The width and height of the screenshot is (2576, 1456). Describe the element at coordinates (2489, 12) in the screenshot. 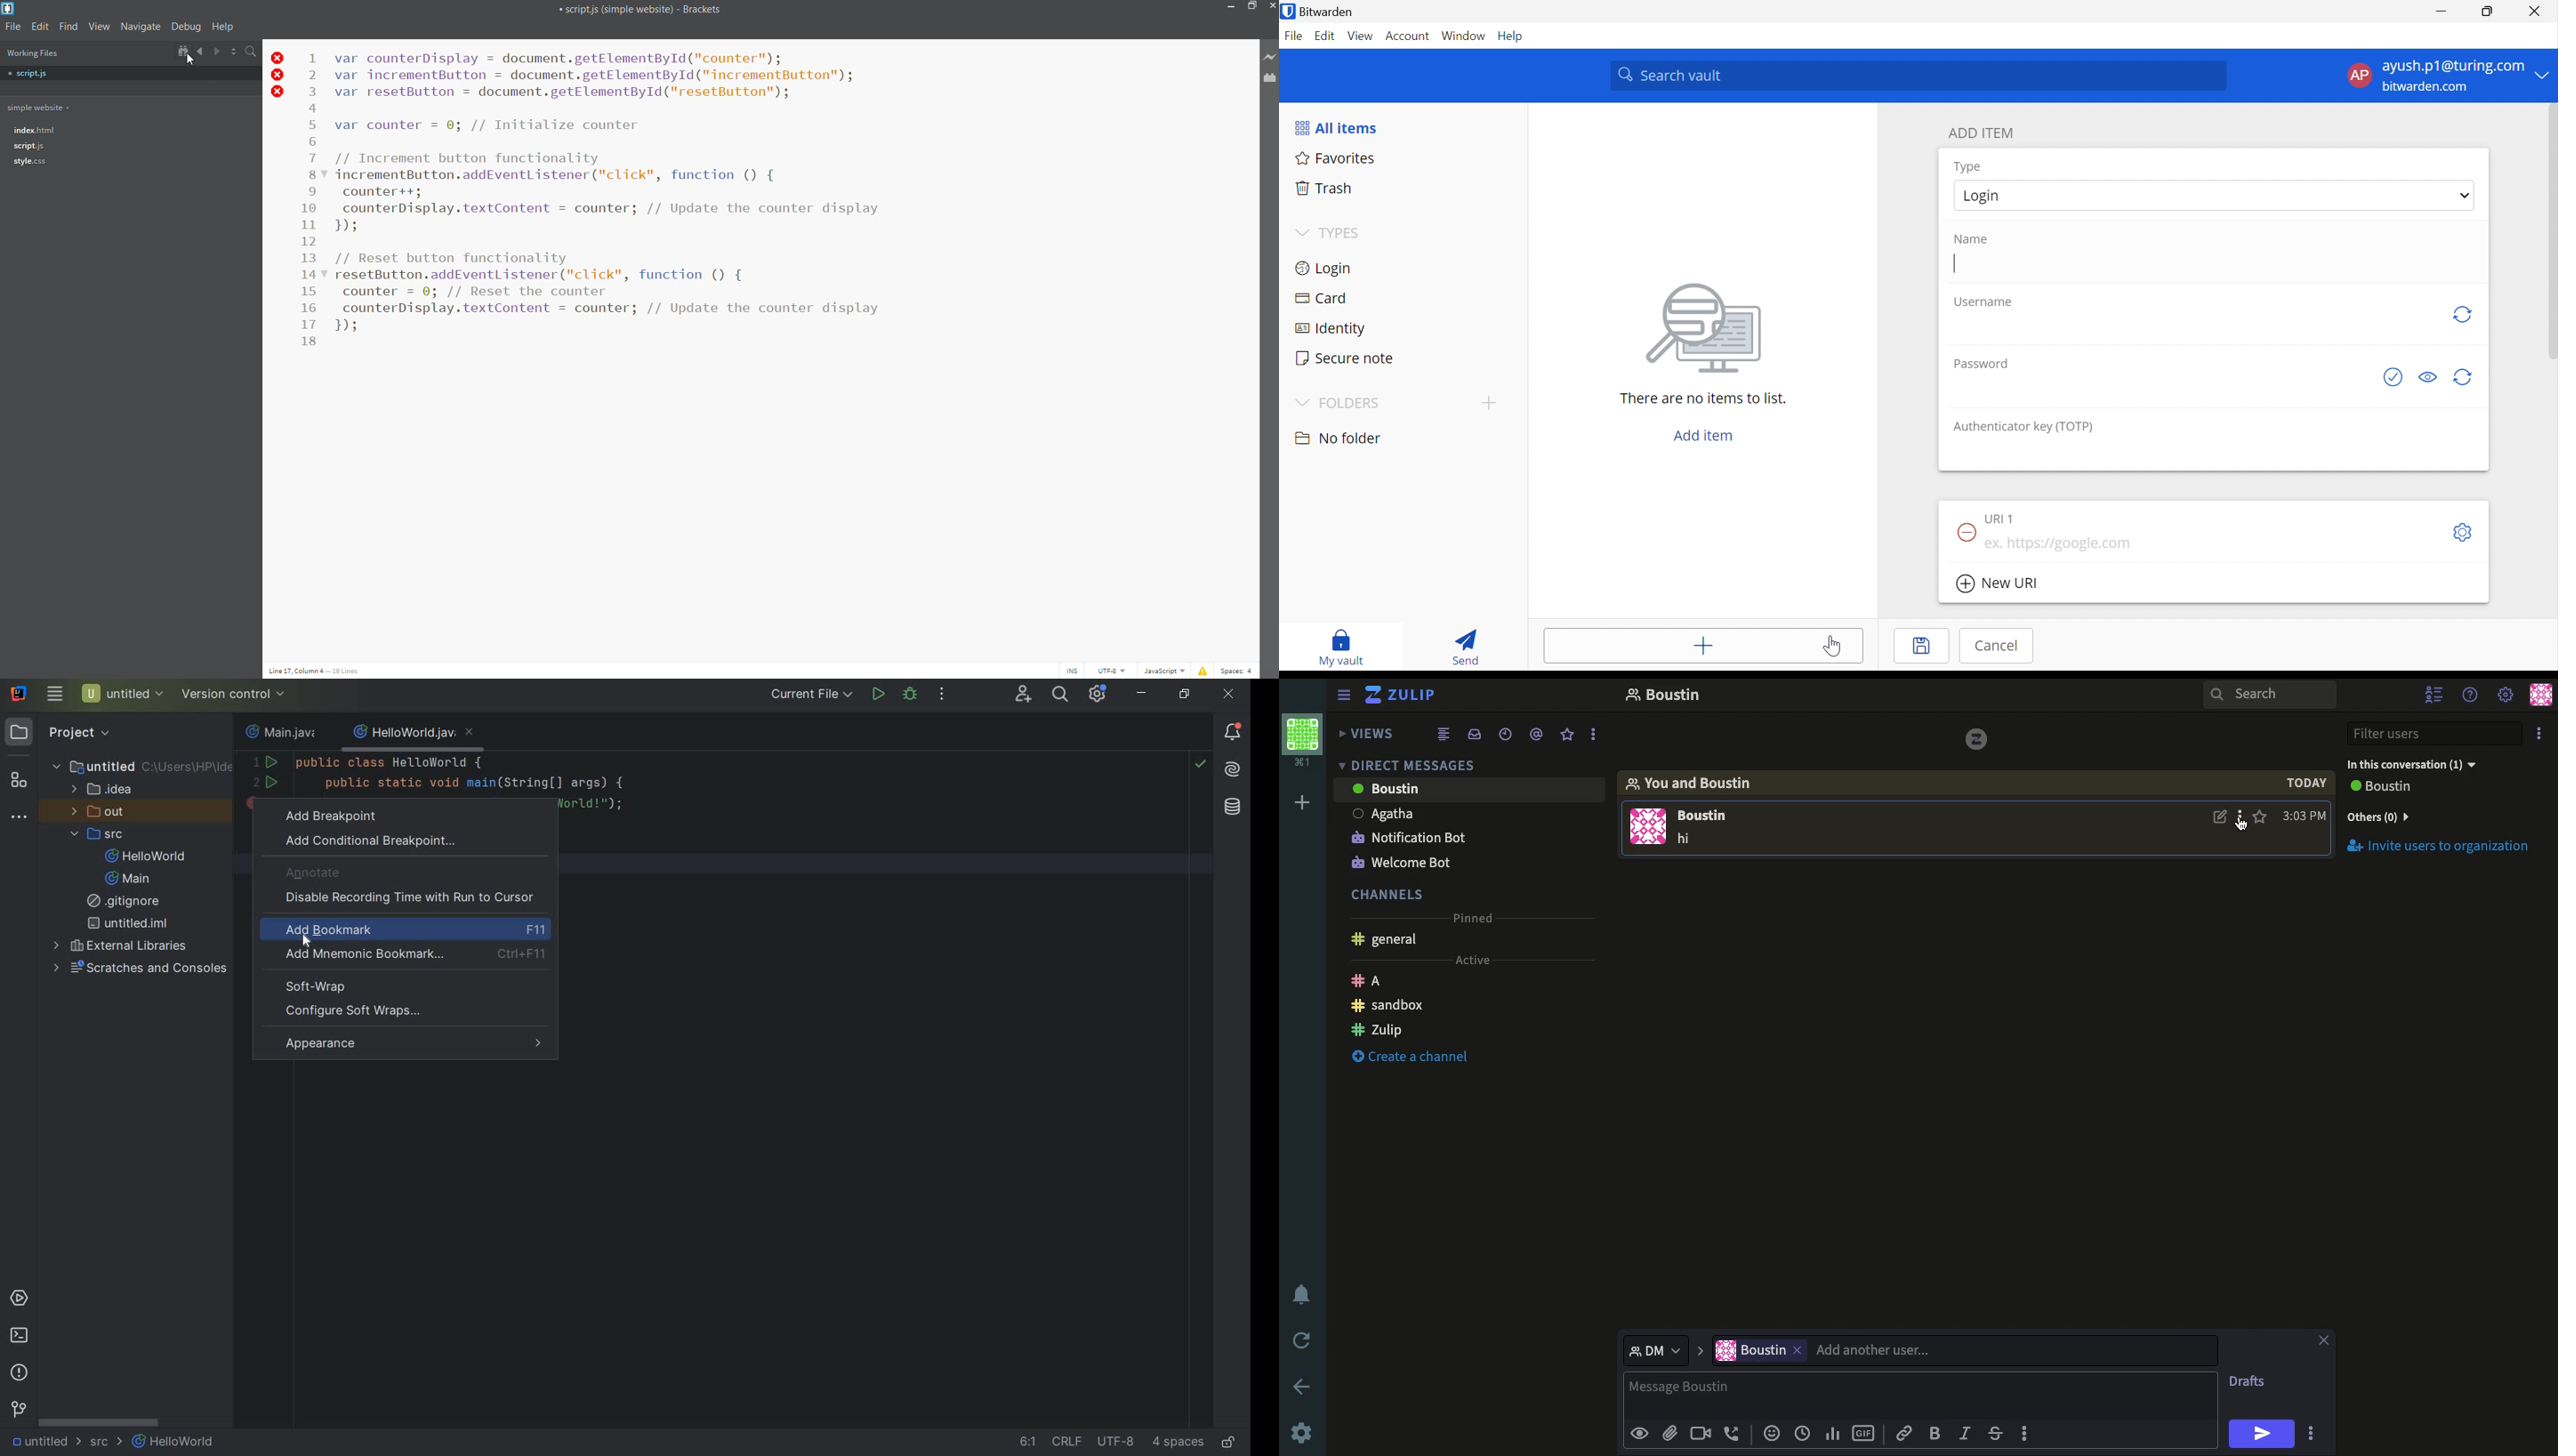

I see `Restore down` at that location.